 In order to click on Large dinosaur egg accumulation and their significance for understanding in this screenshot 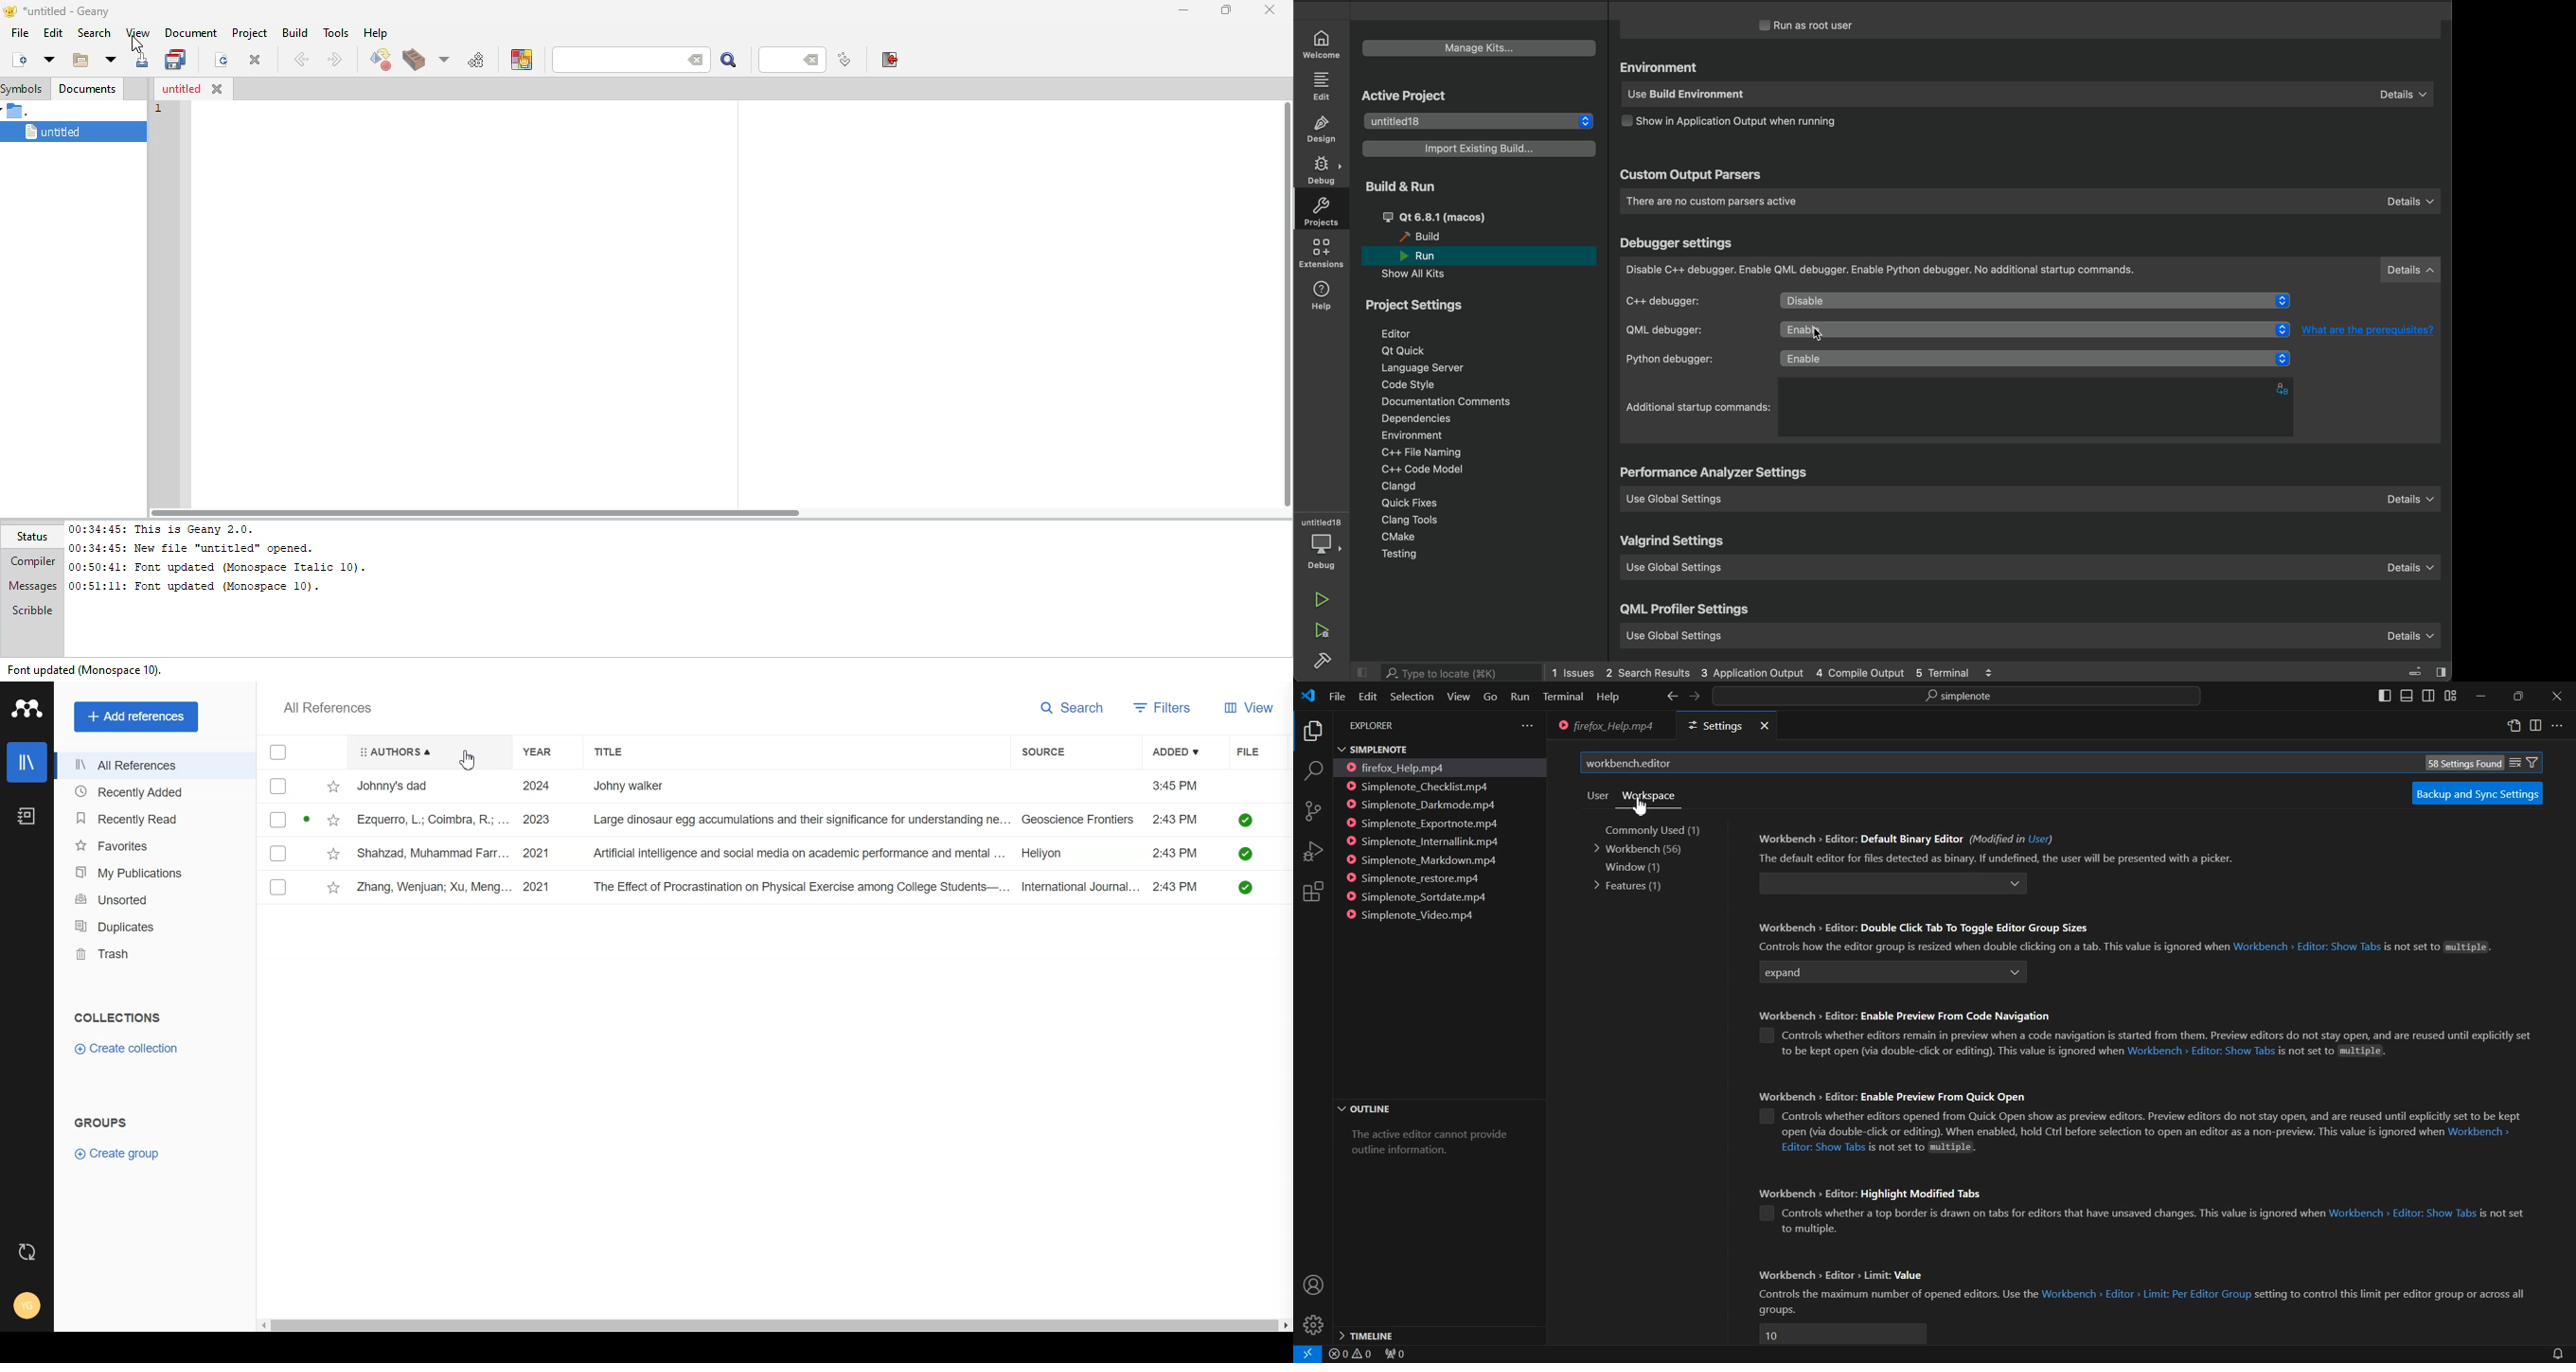, I will do `click(801, 820)`.